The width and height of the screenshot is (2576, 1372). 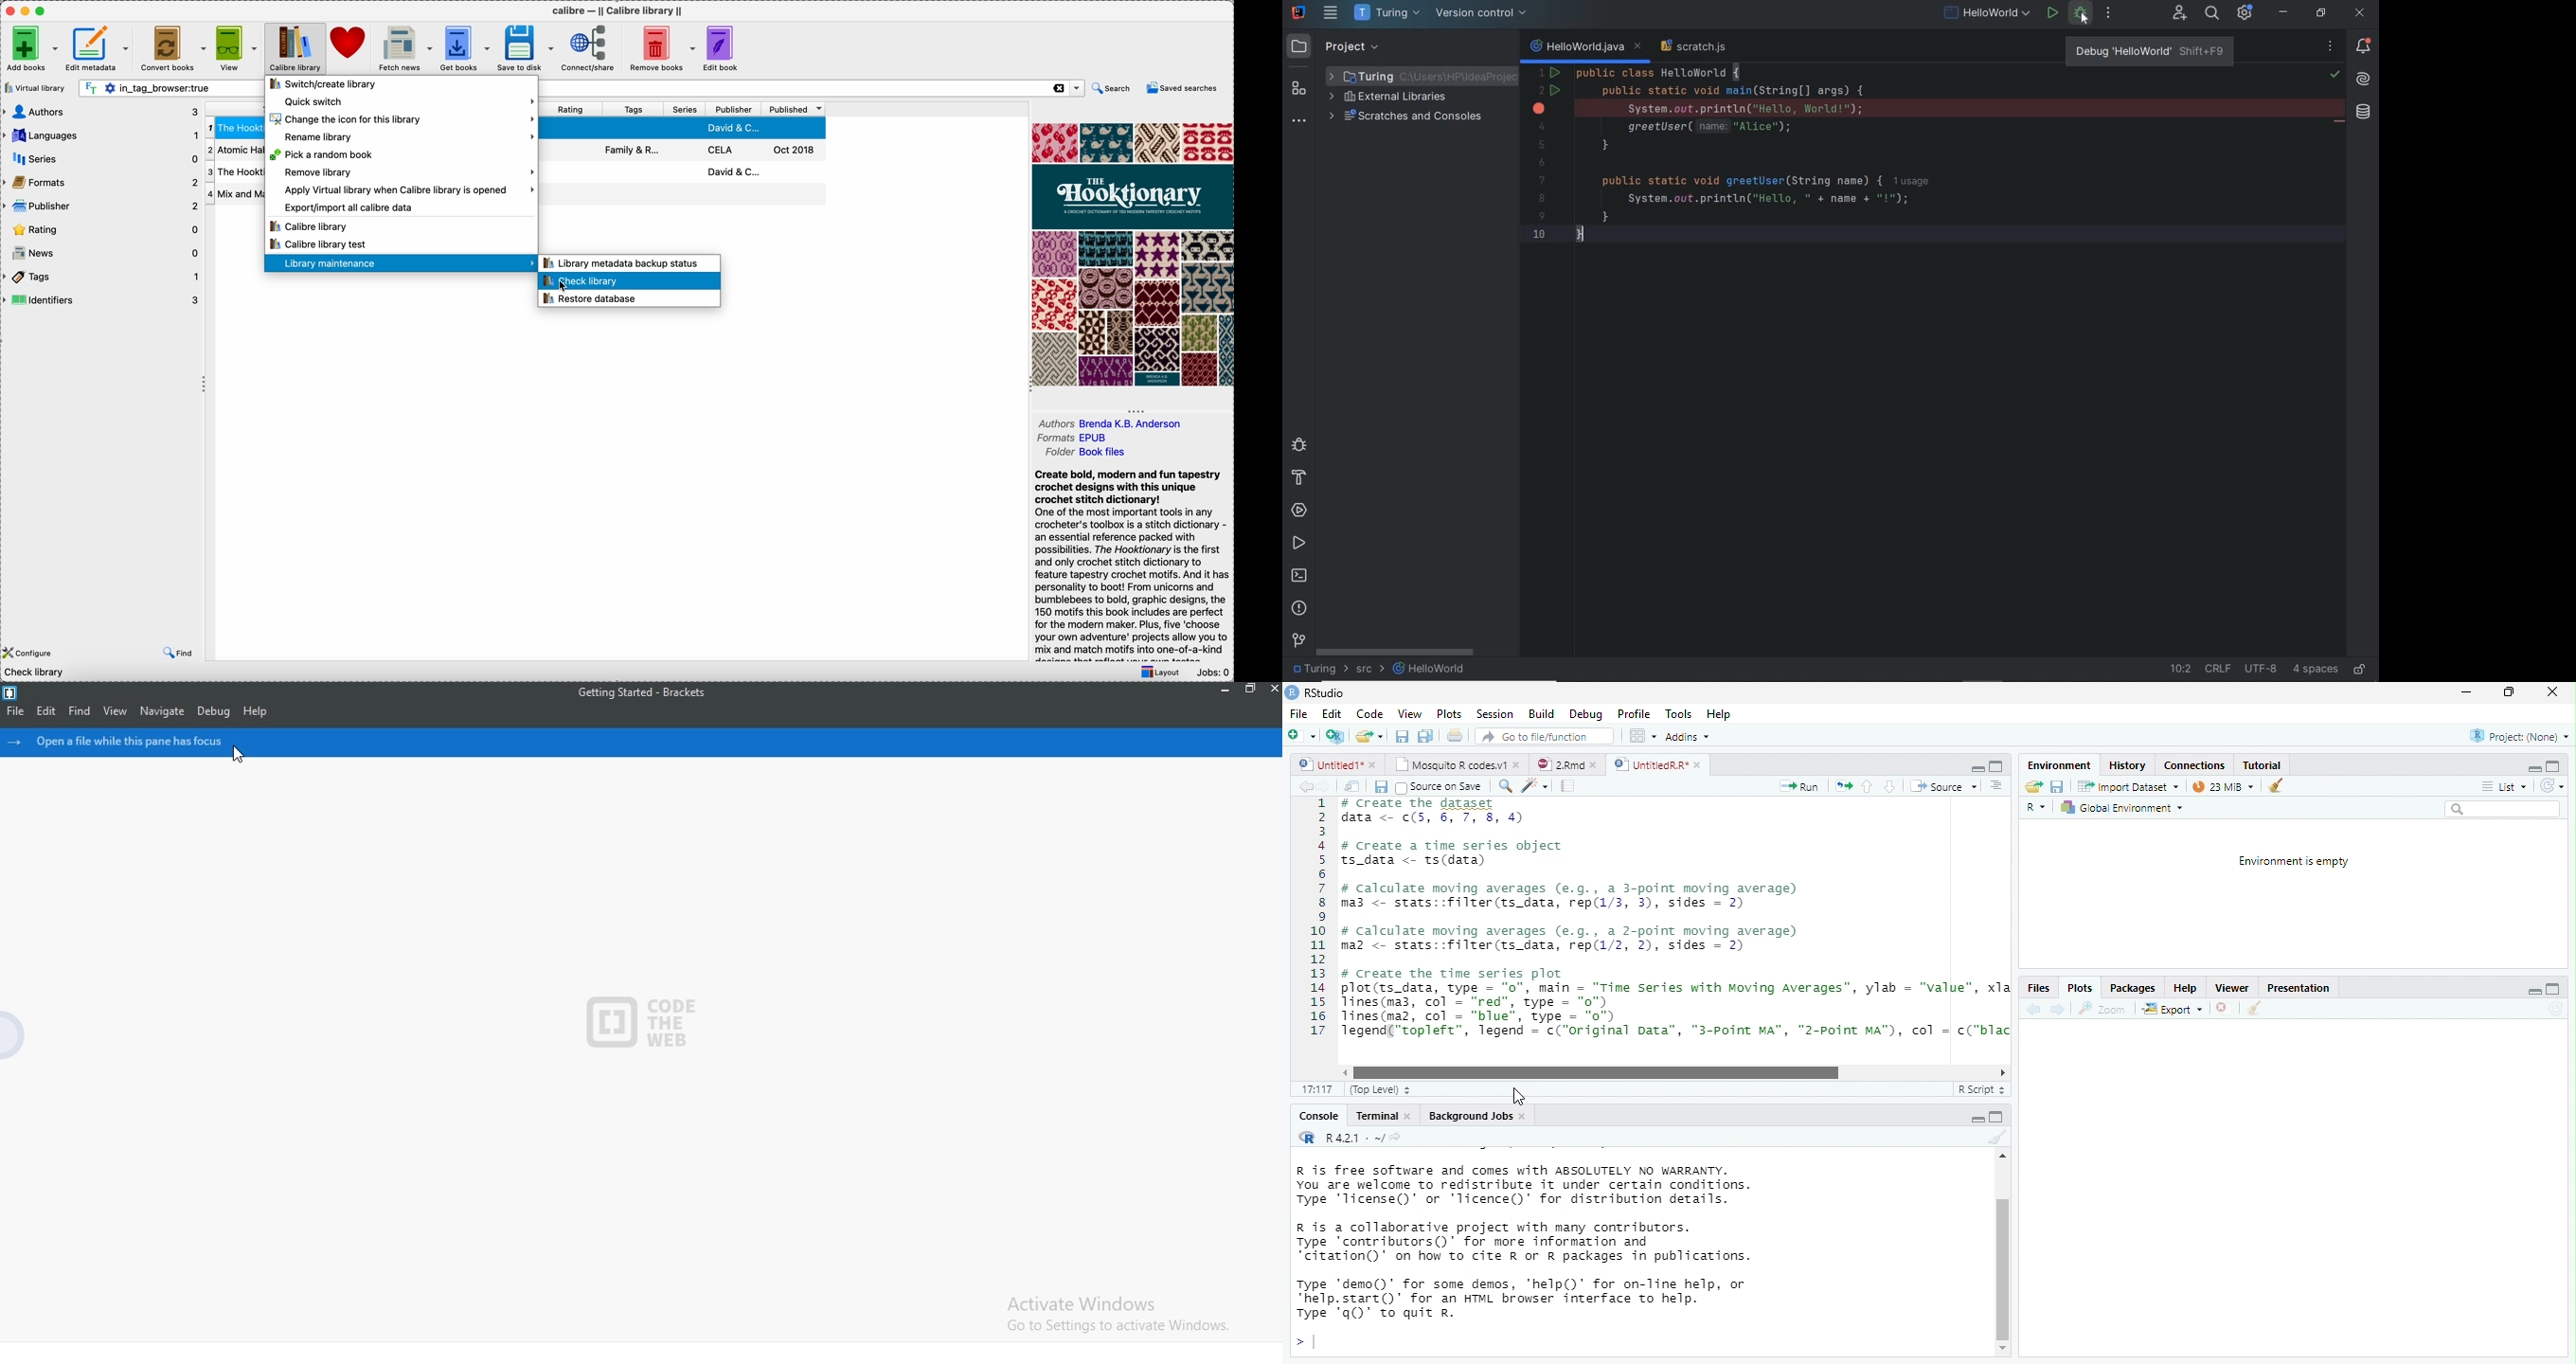 I want to click on published, so click(x=794, y=110).